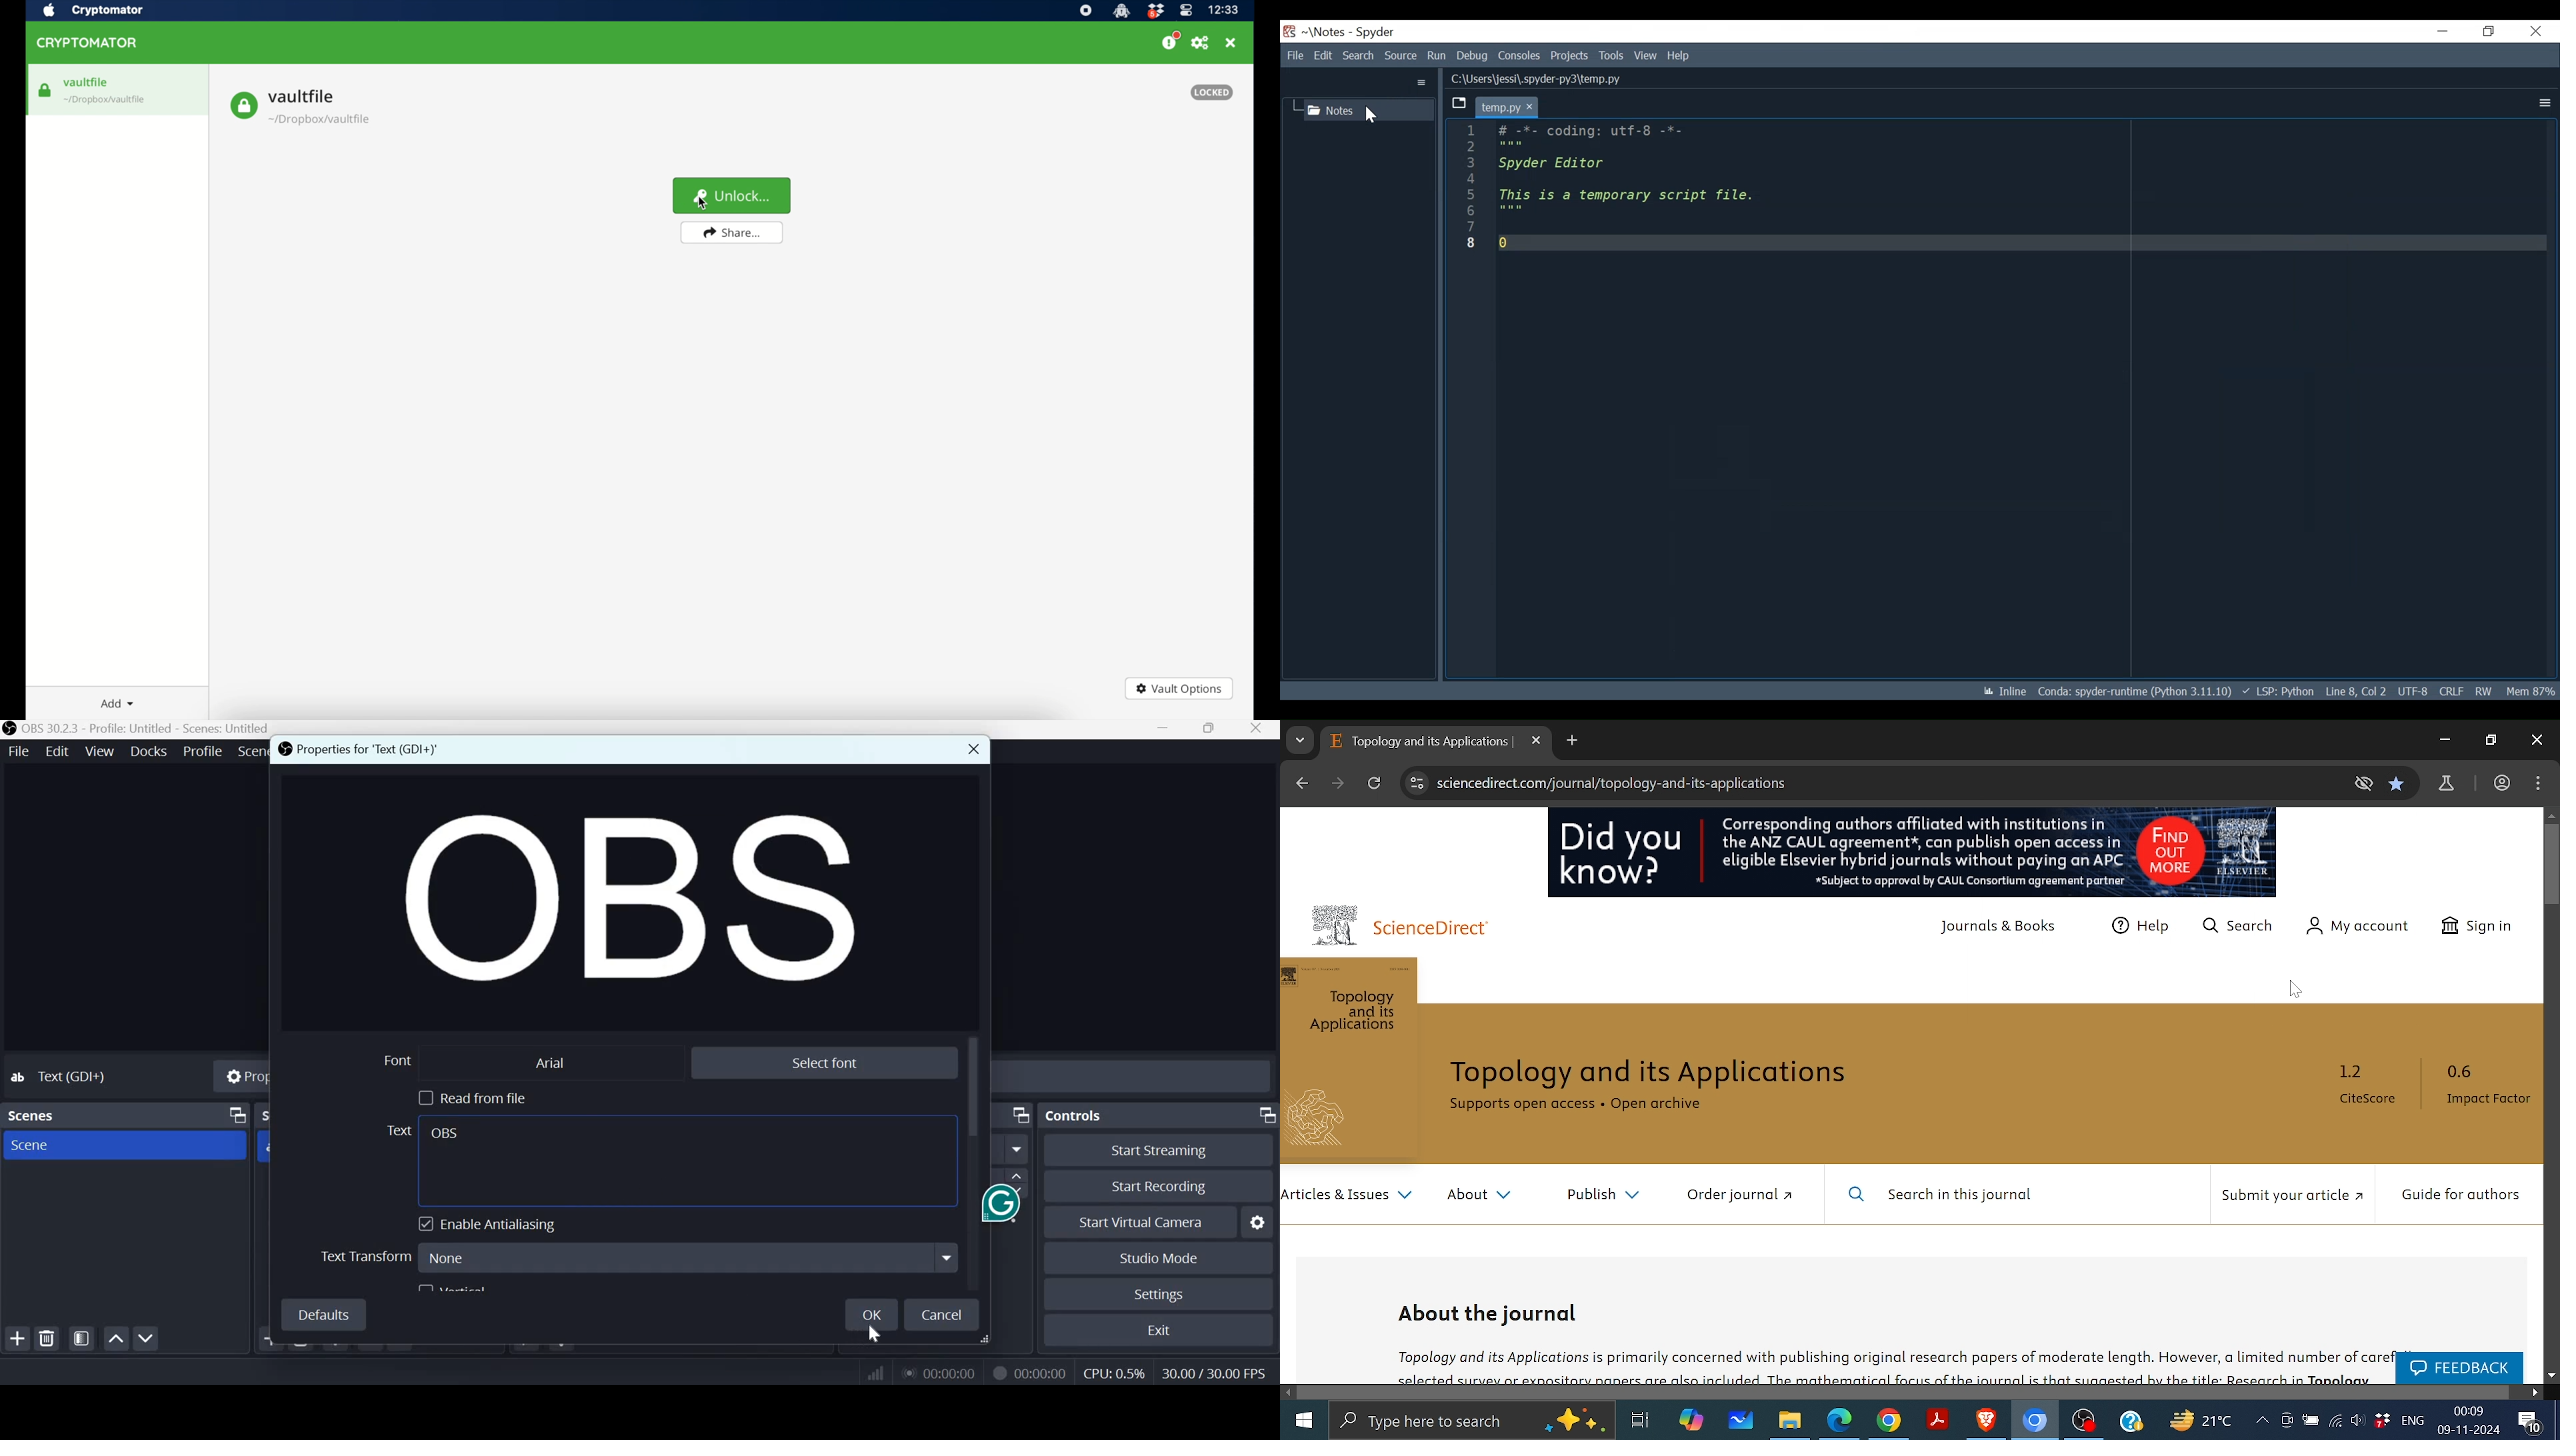 This screenshot has width=2576, height=1456. What do you see at coordinates (971, 749) in the screenshot?
I see `Close` at bounding box center [971, 749].